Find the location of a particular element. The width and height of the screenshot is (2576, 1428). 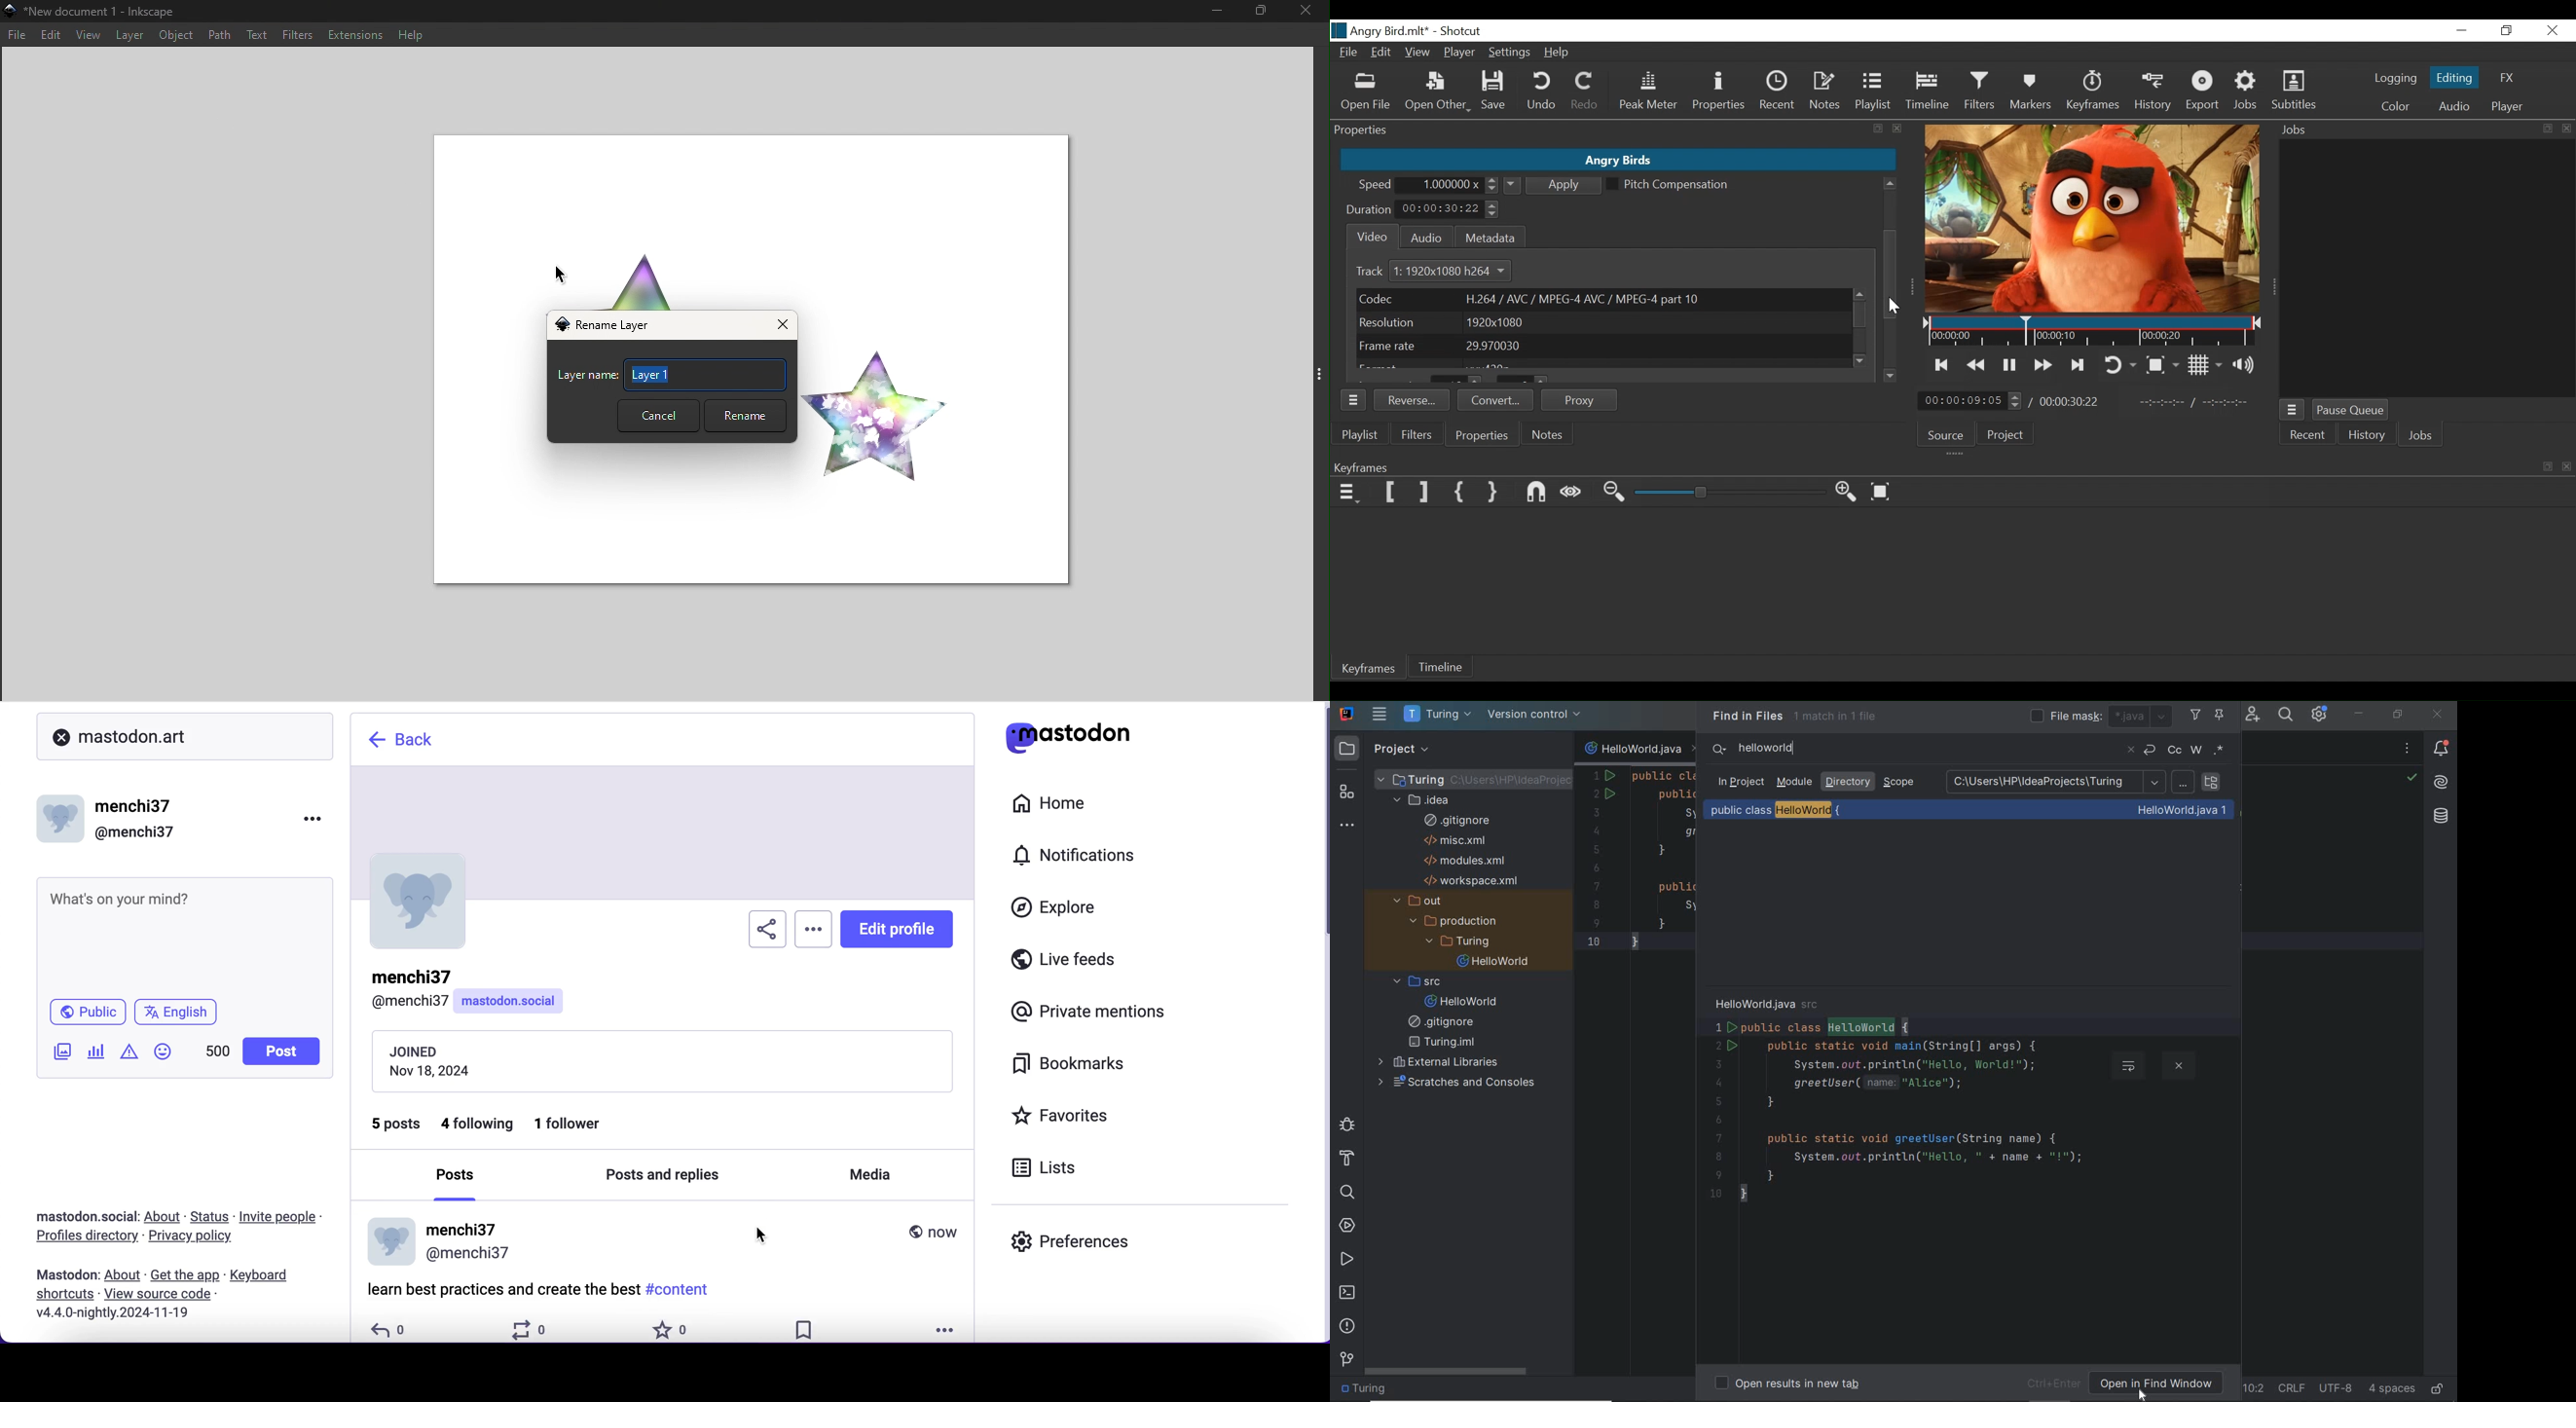

2024-11-19 is located at coordinates (141, 1315).